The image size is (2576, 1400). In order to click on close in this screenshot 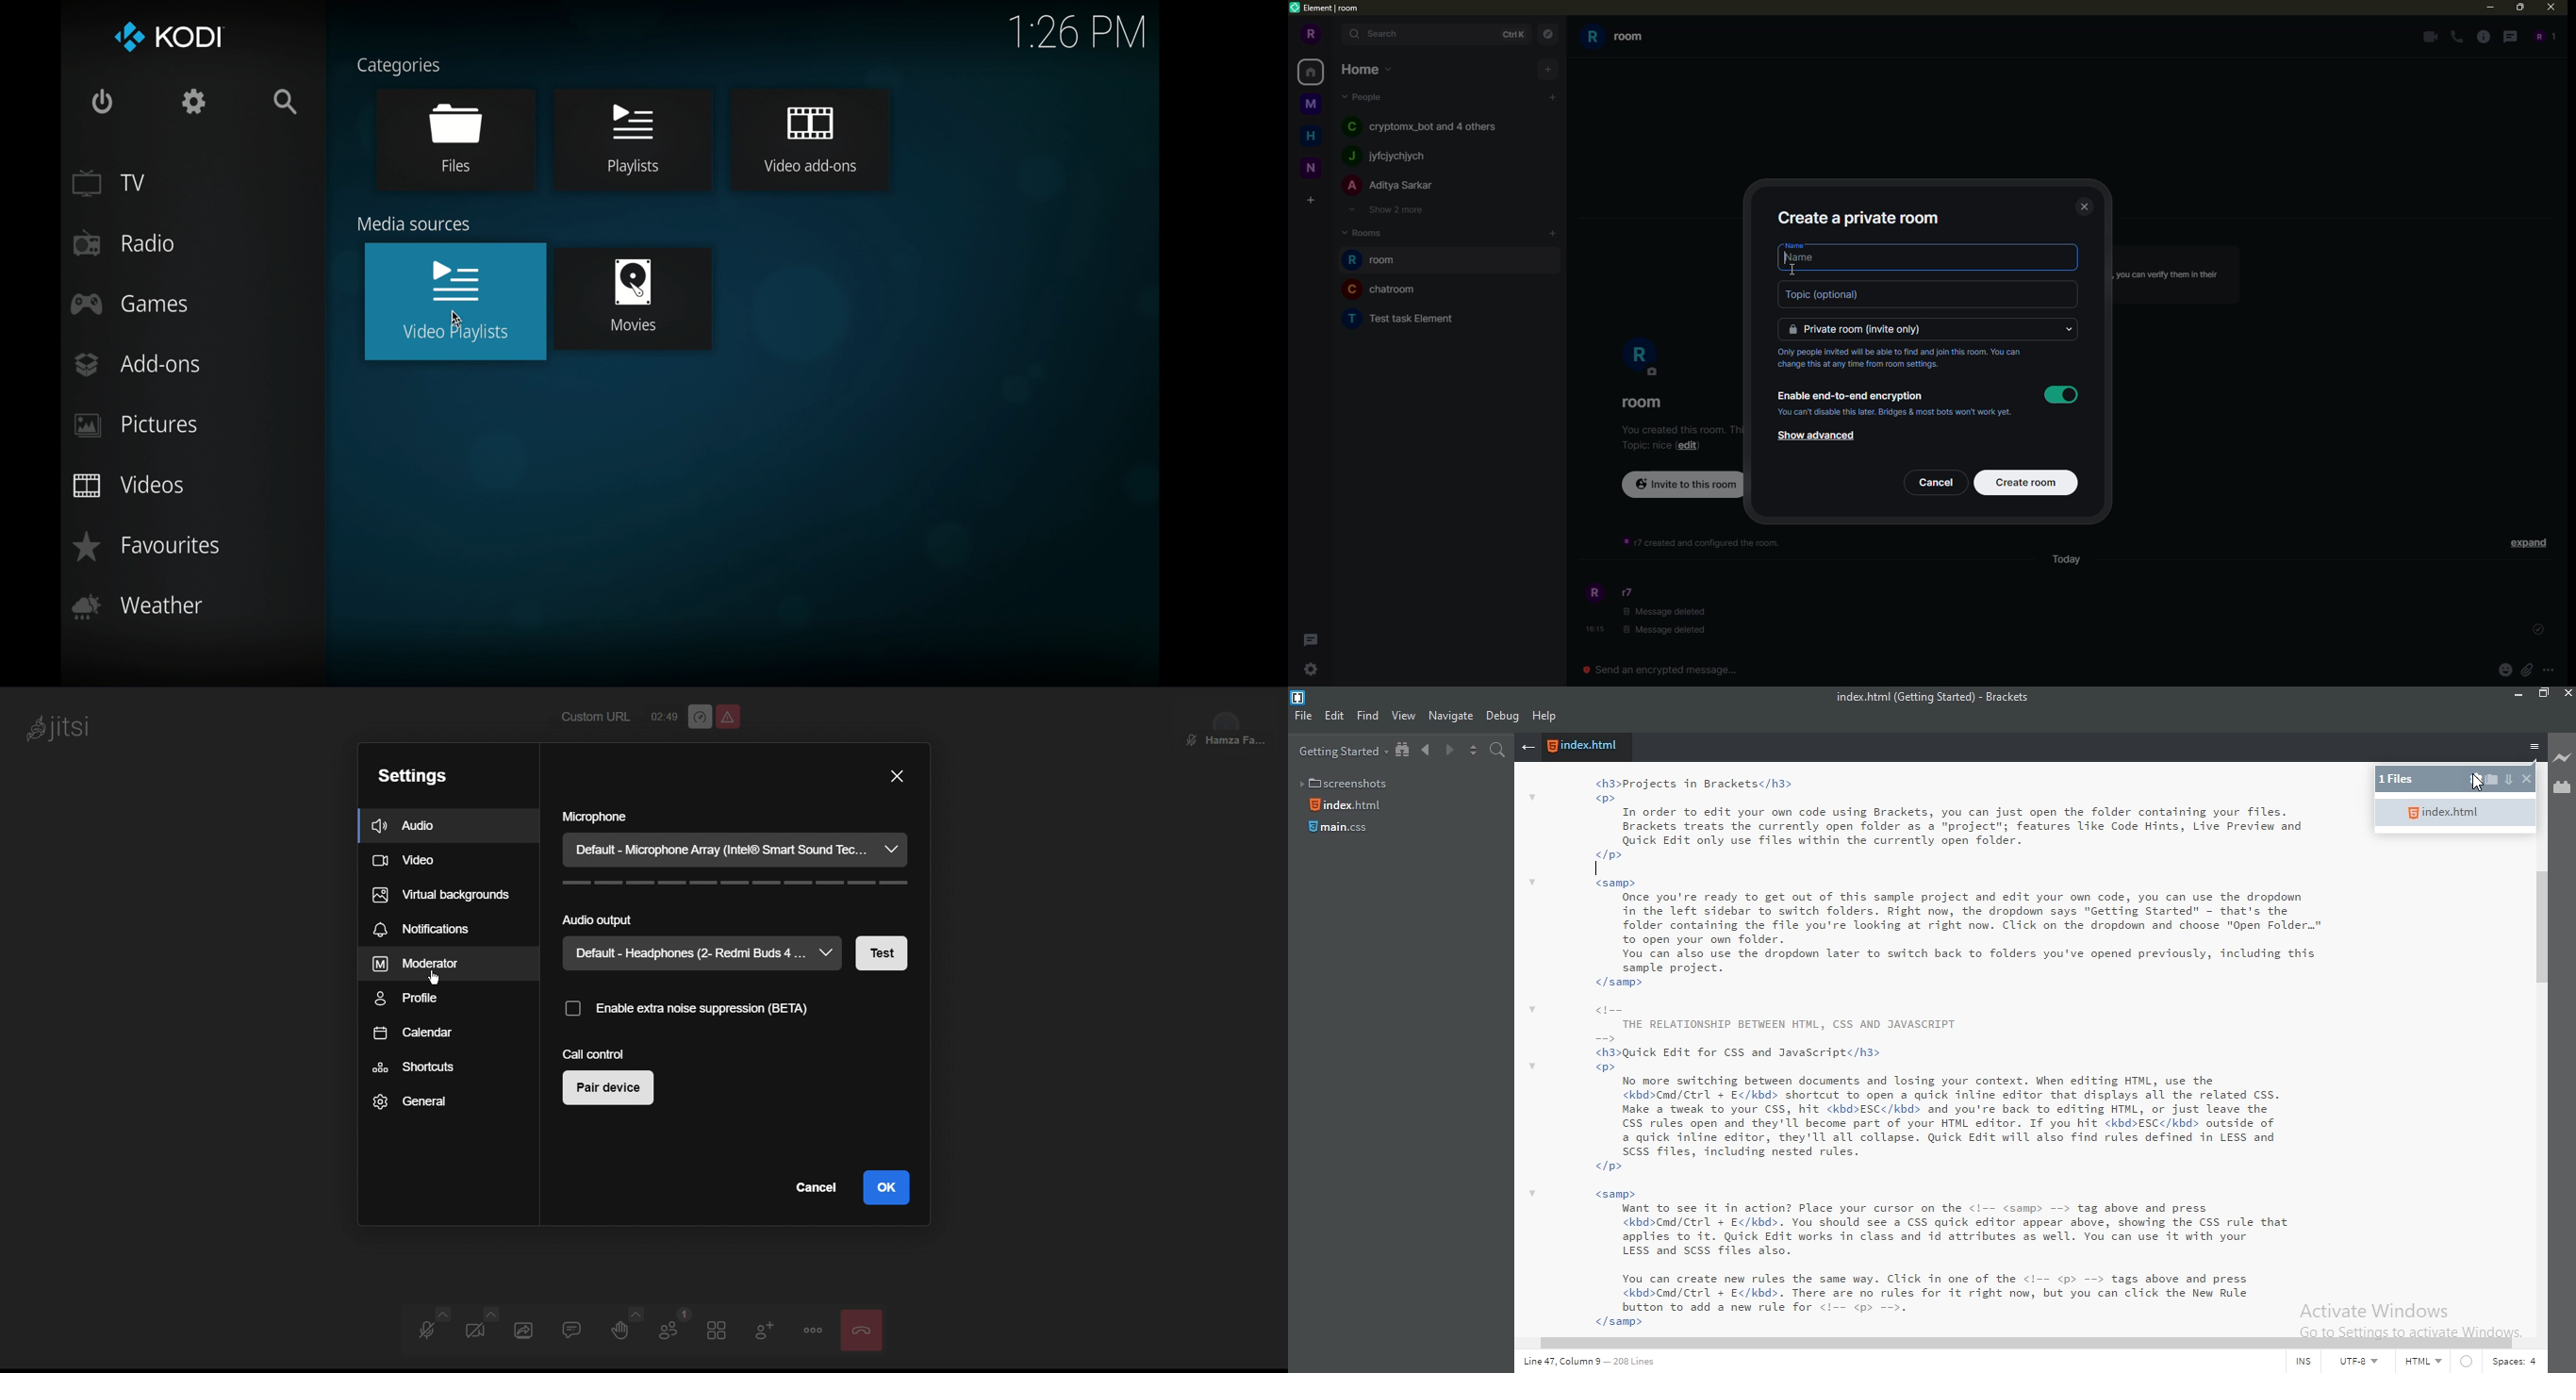, I will do `click(2550, 7)`.